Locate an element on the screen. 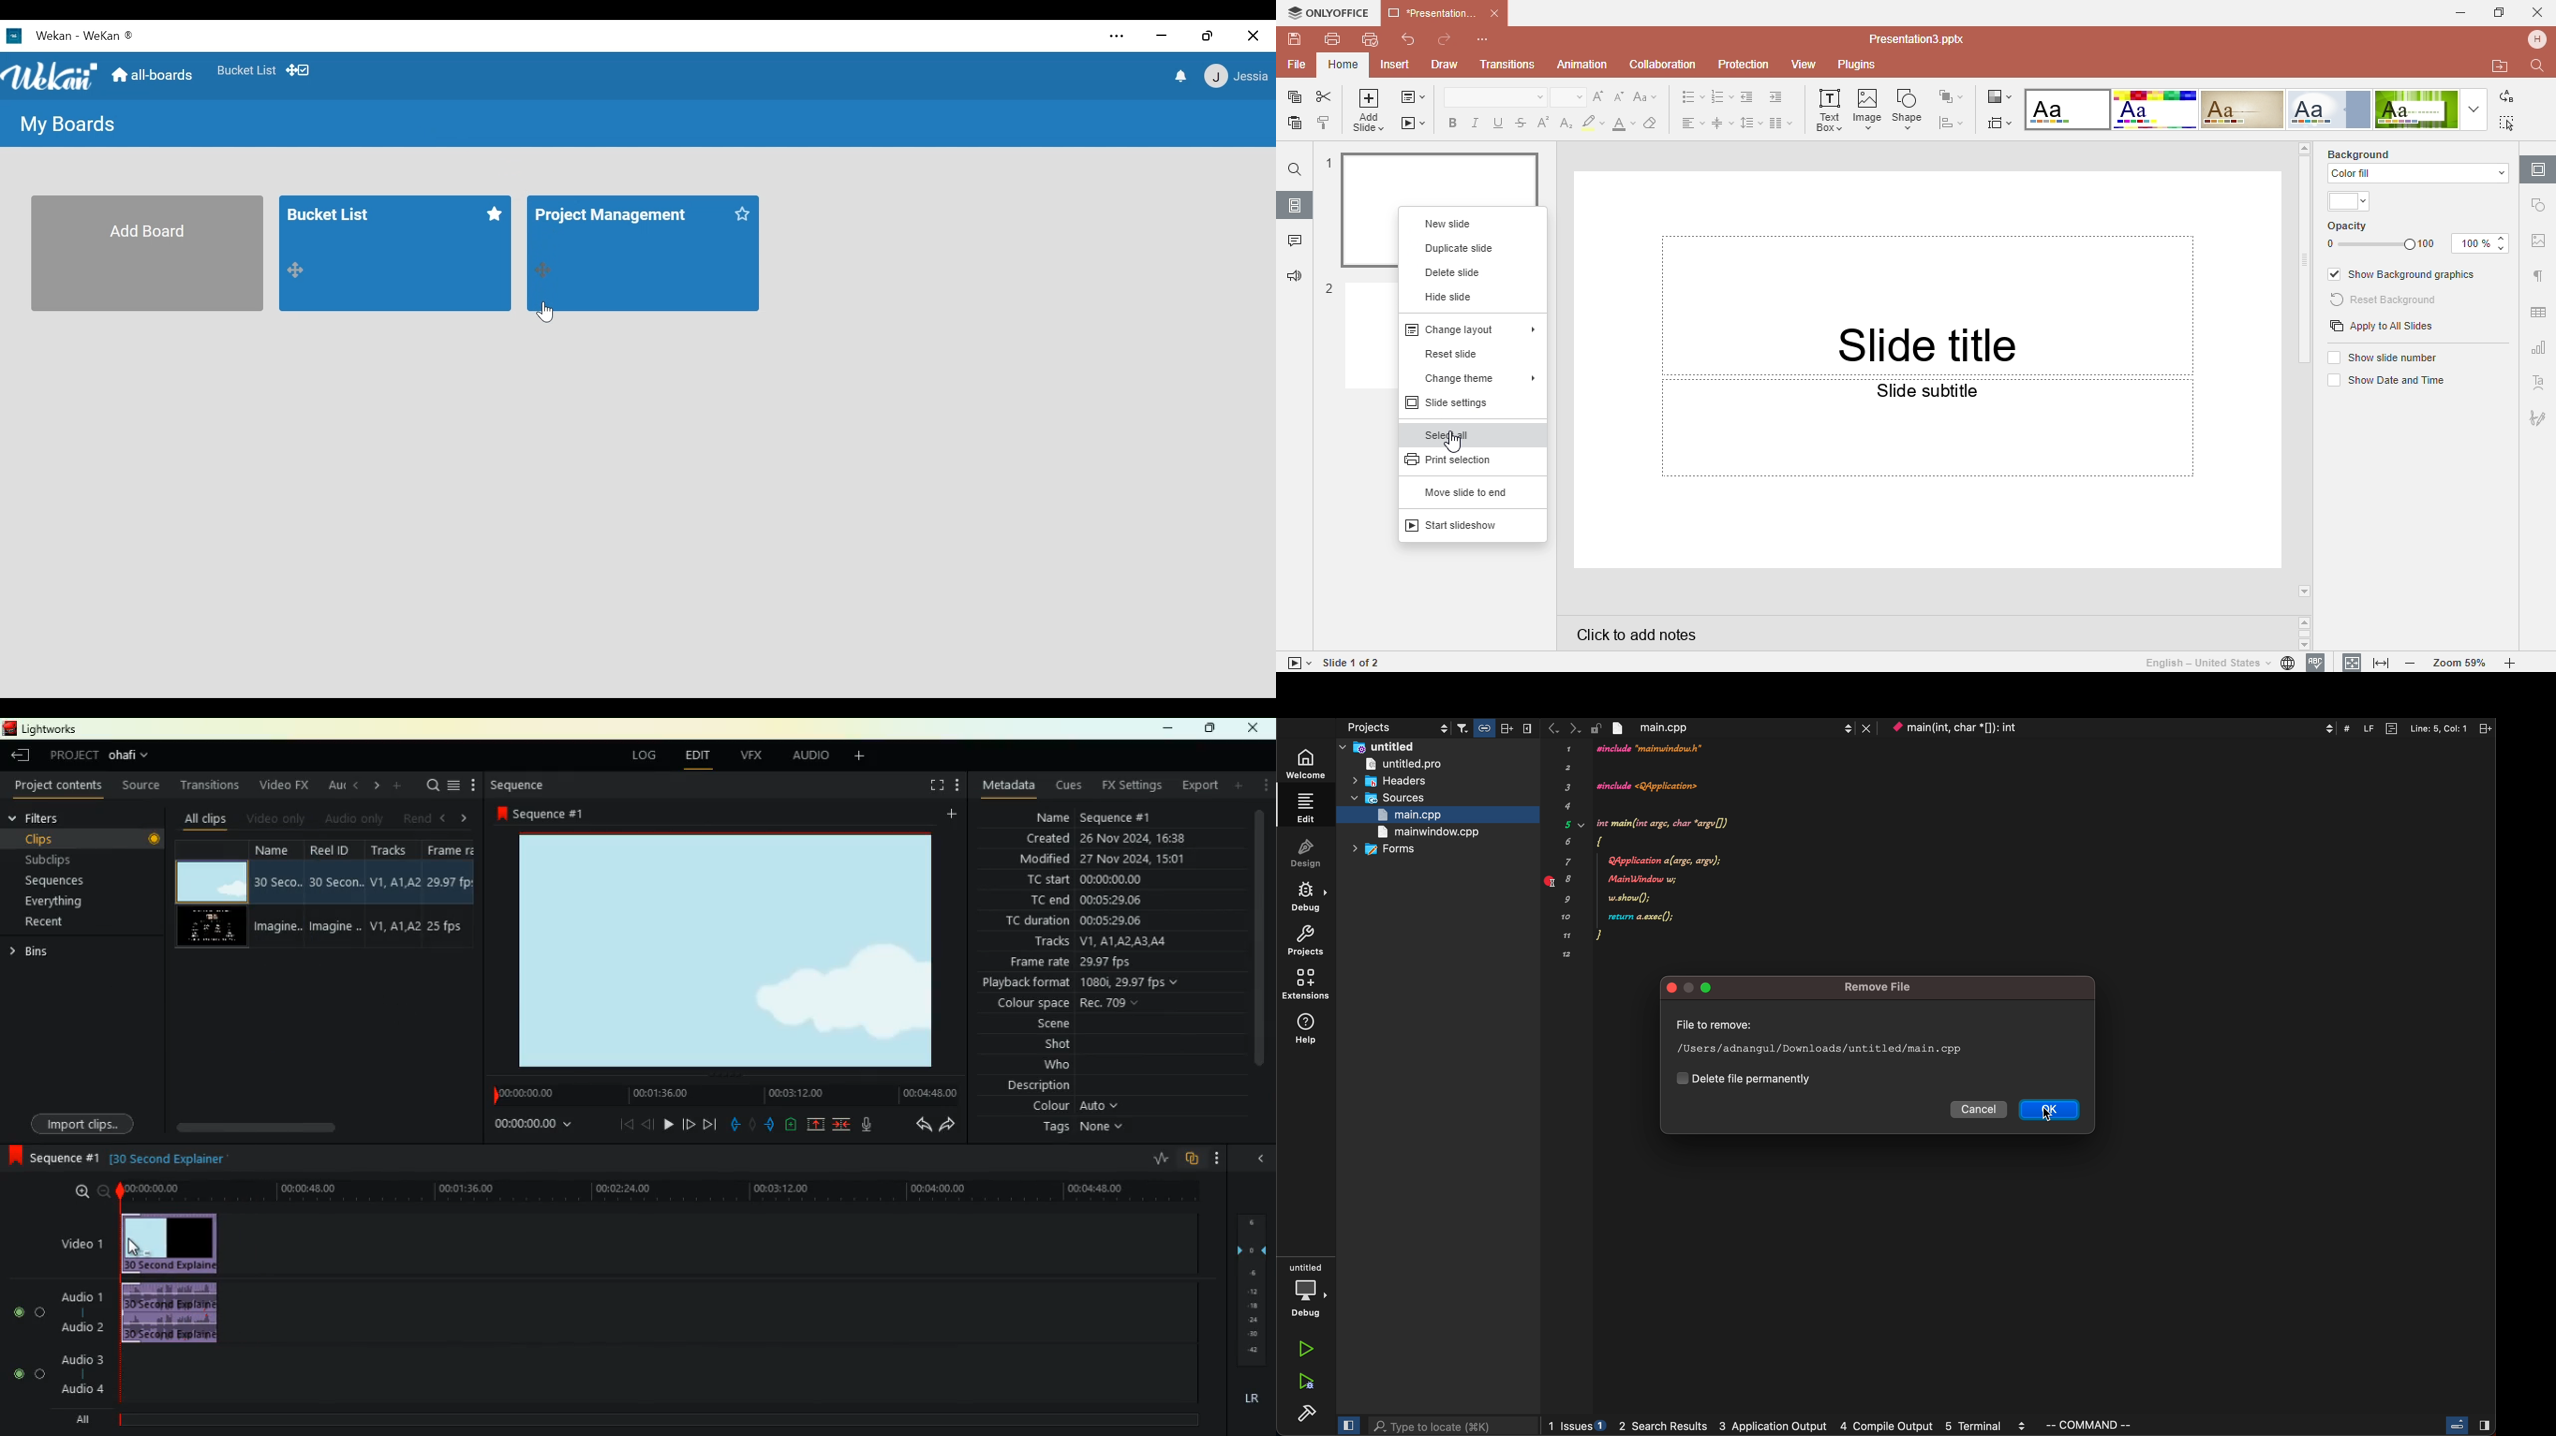 This screenshot has height=1456, width=2576. right is located at coordinates (467, 818).